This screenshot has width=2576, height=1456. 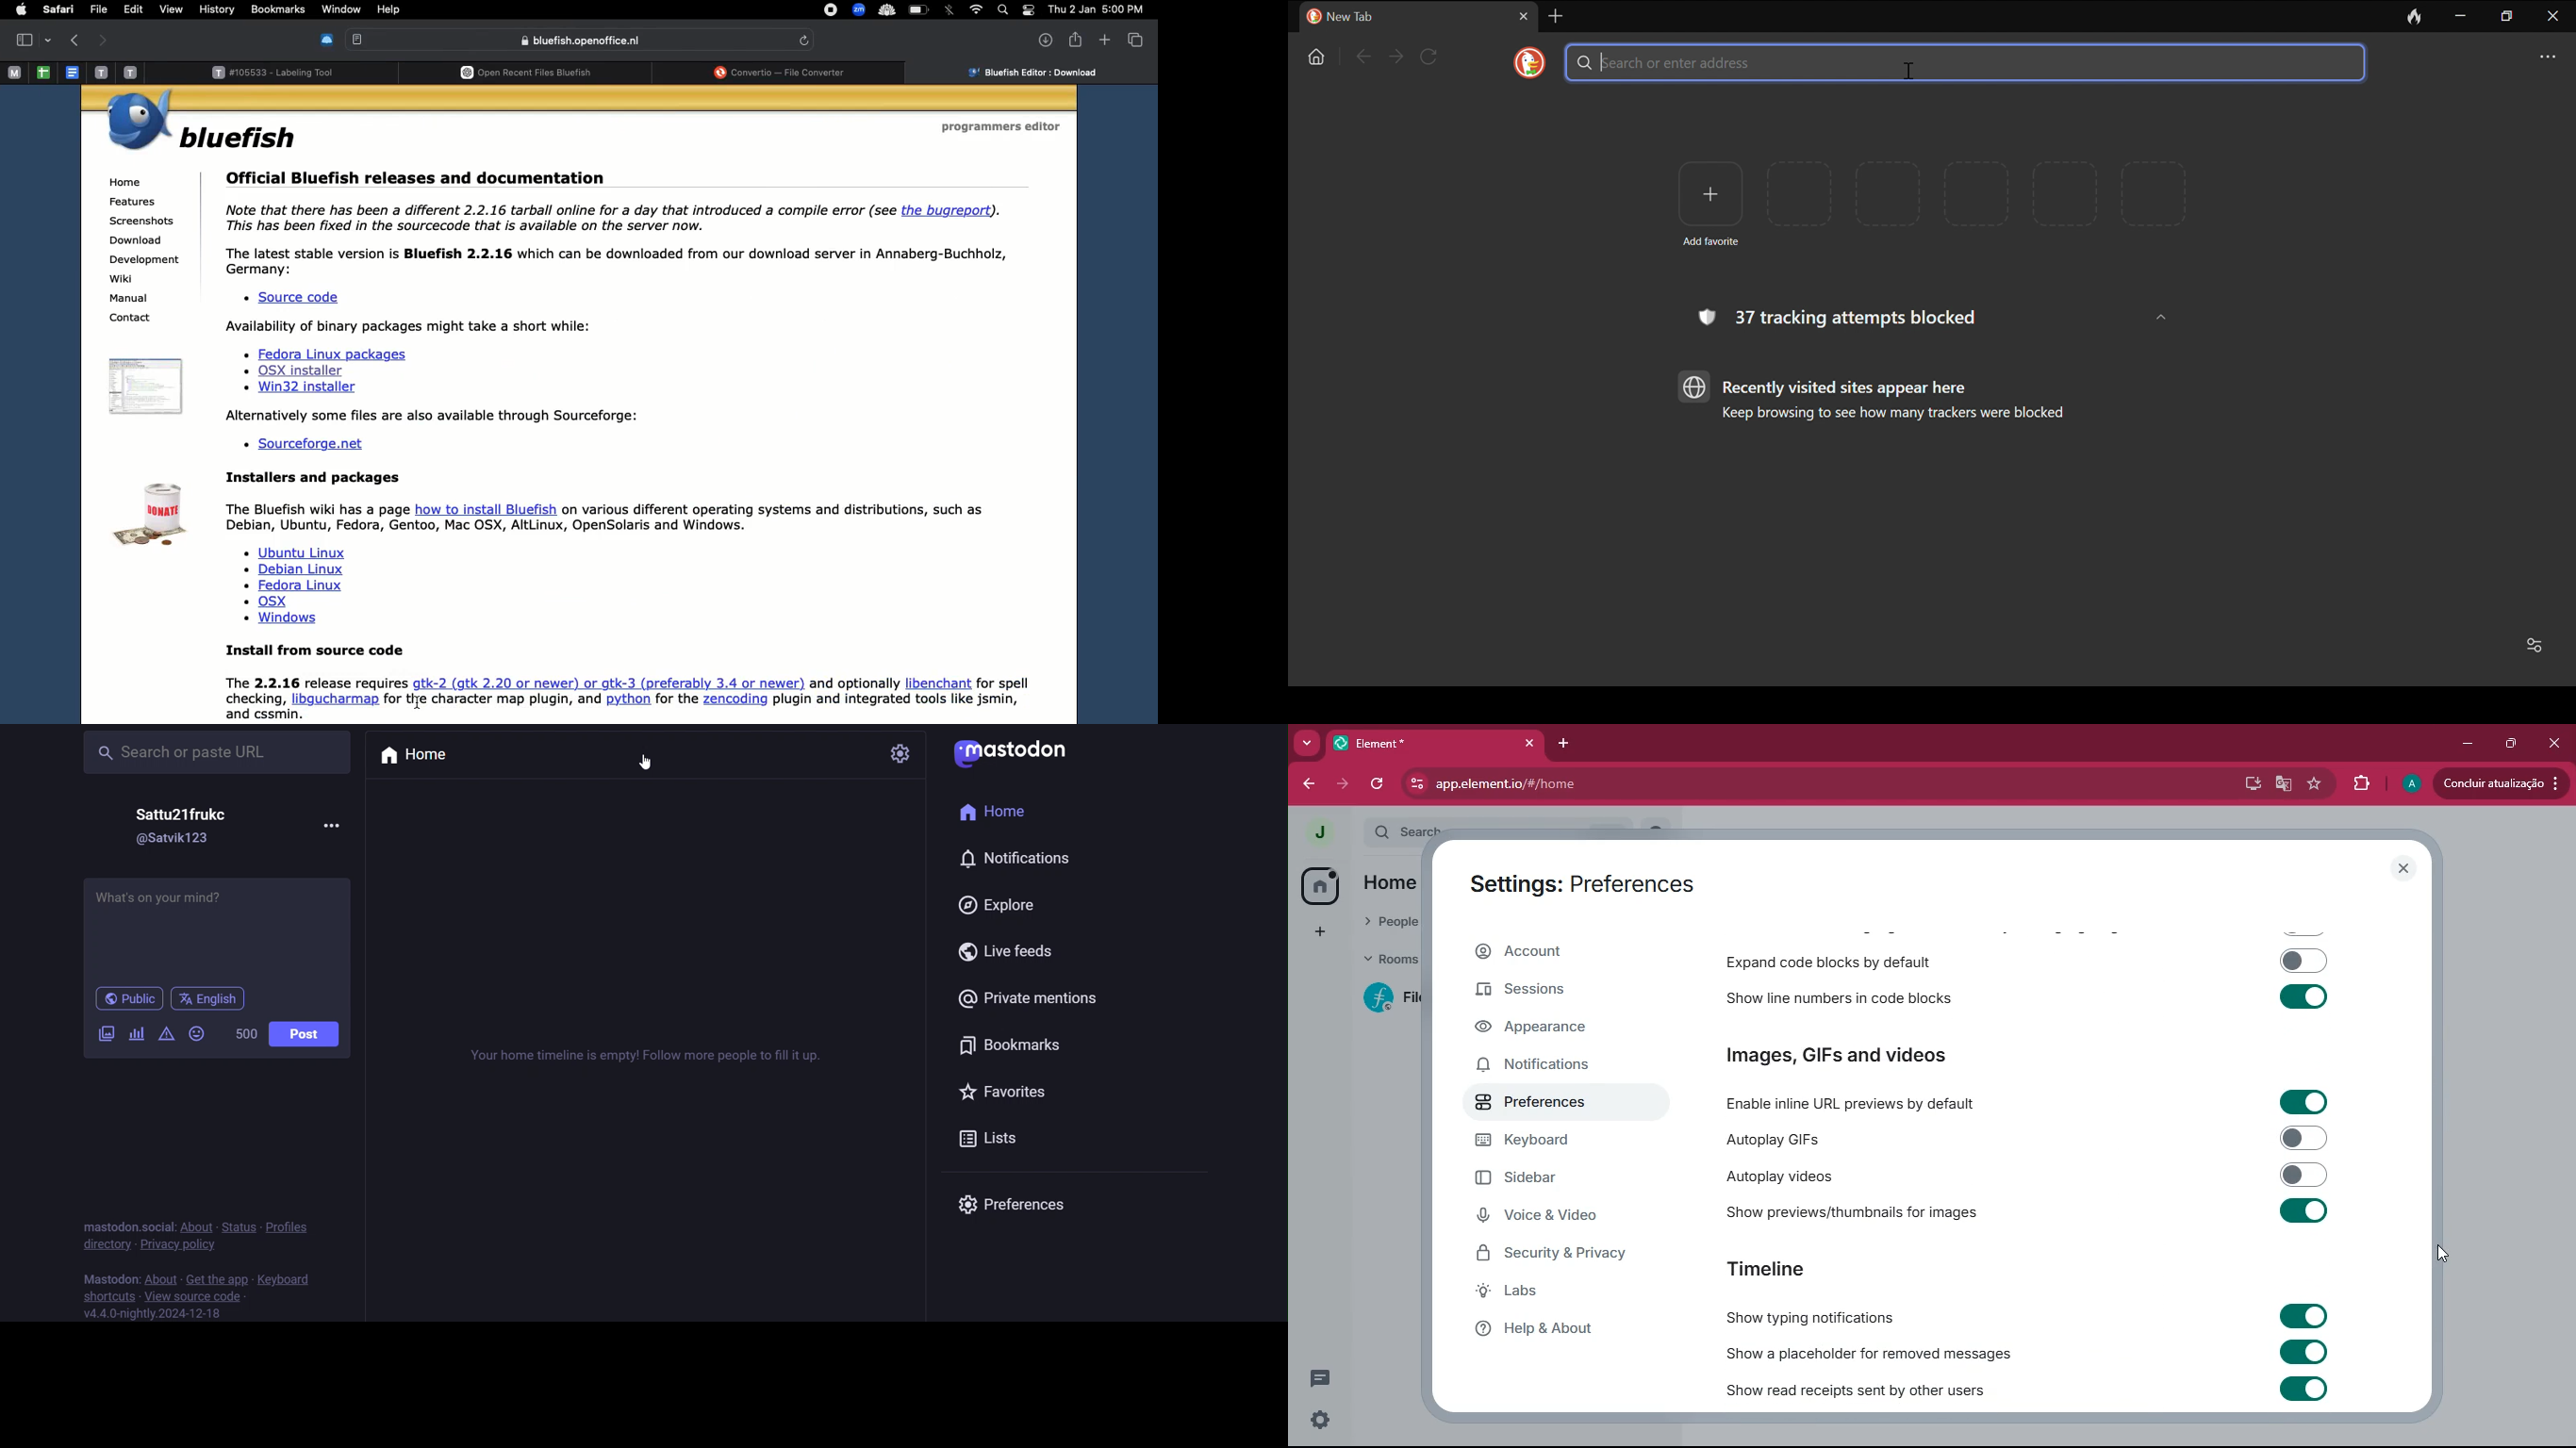 What do you see at coordinates (1041, 39) in the screenshot?
I see `download` at bounding box center [1041, 39].